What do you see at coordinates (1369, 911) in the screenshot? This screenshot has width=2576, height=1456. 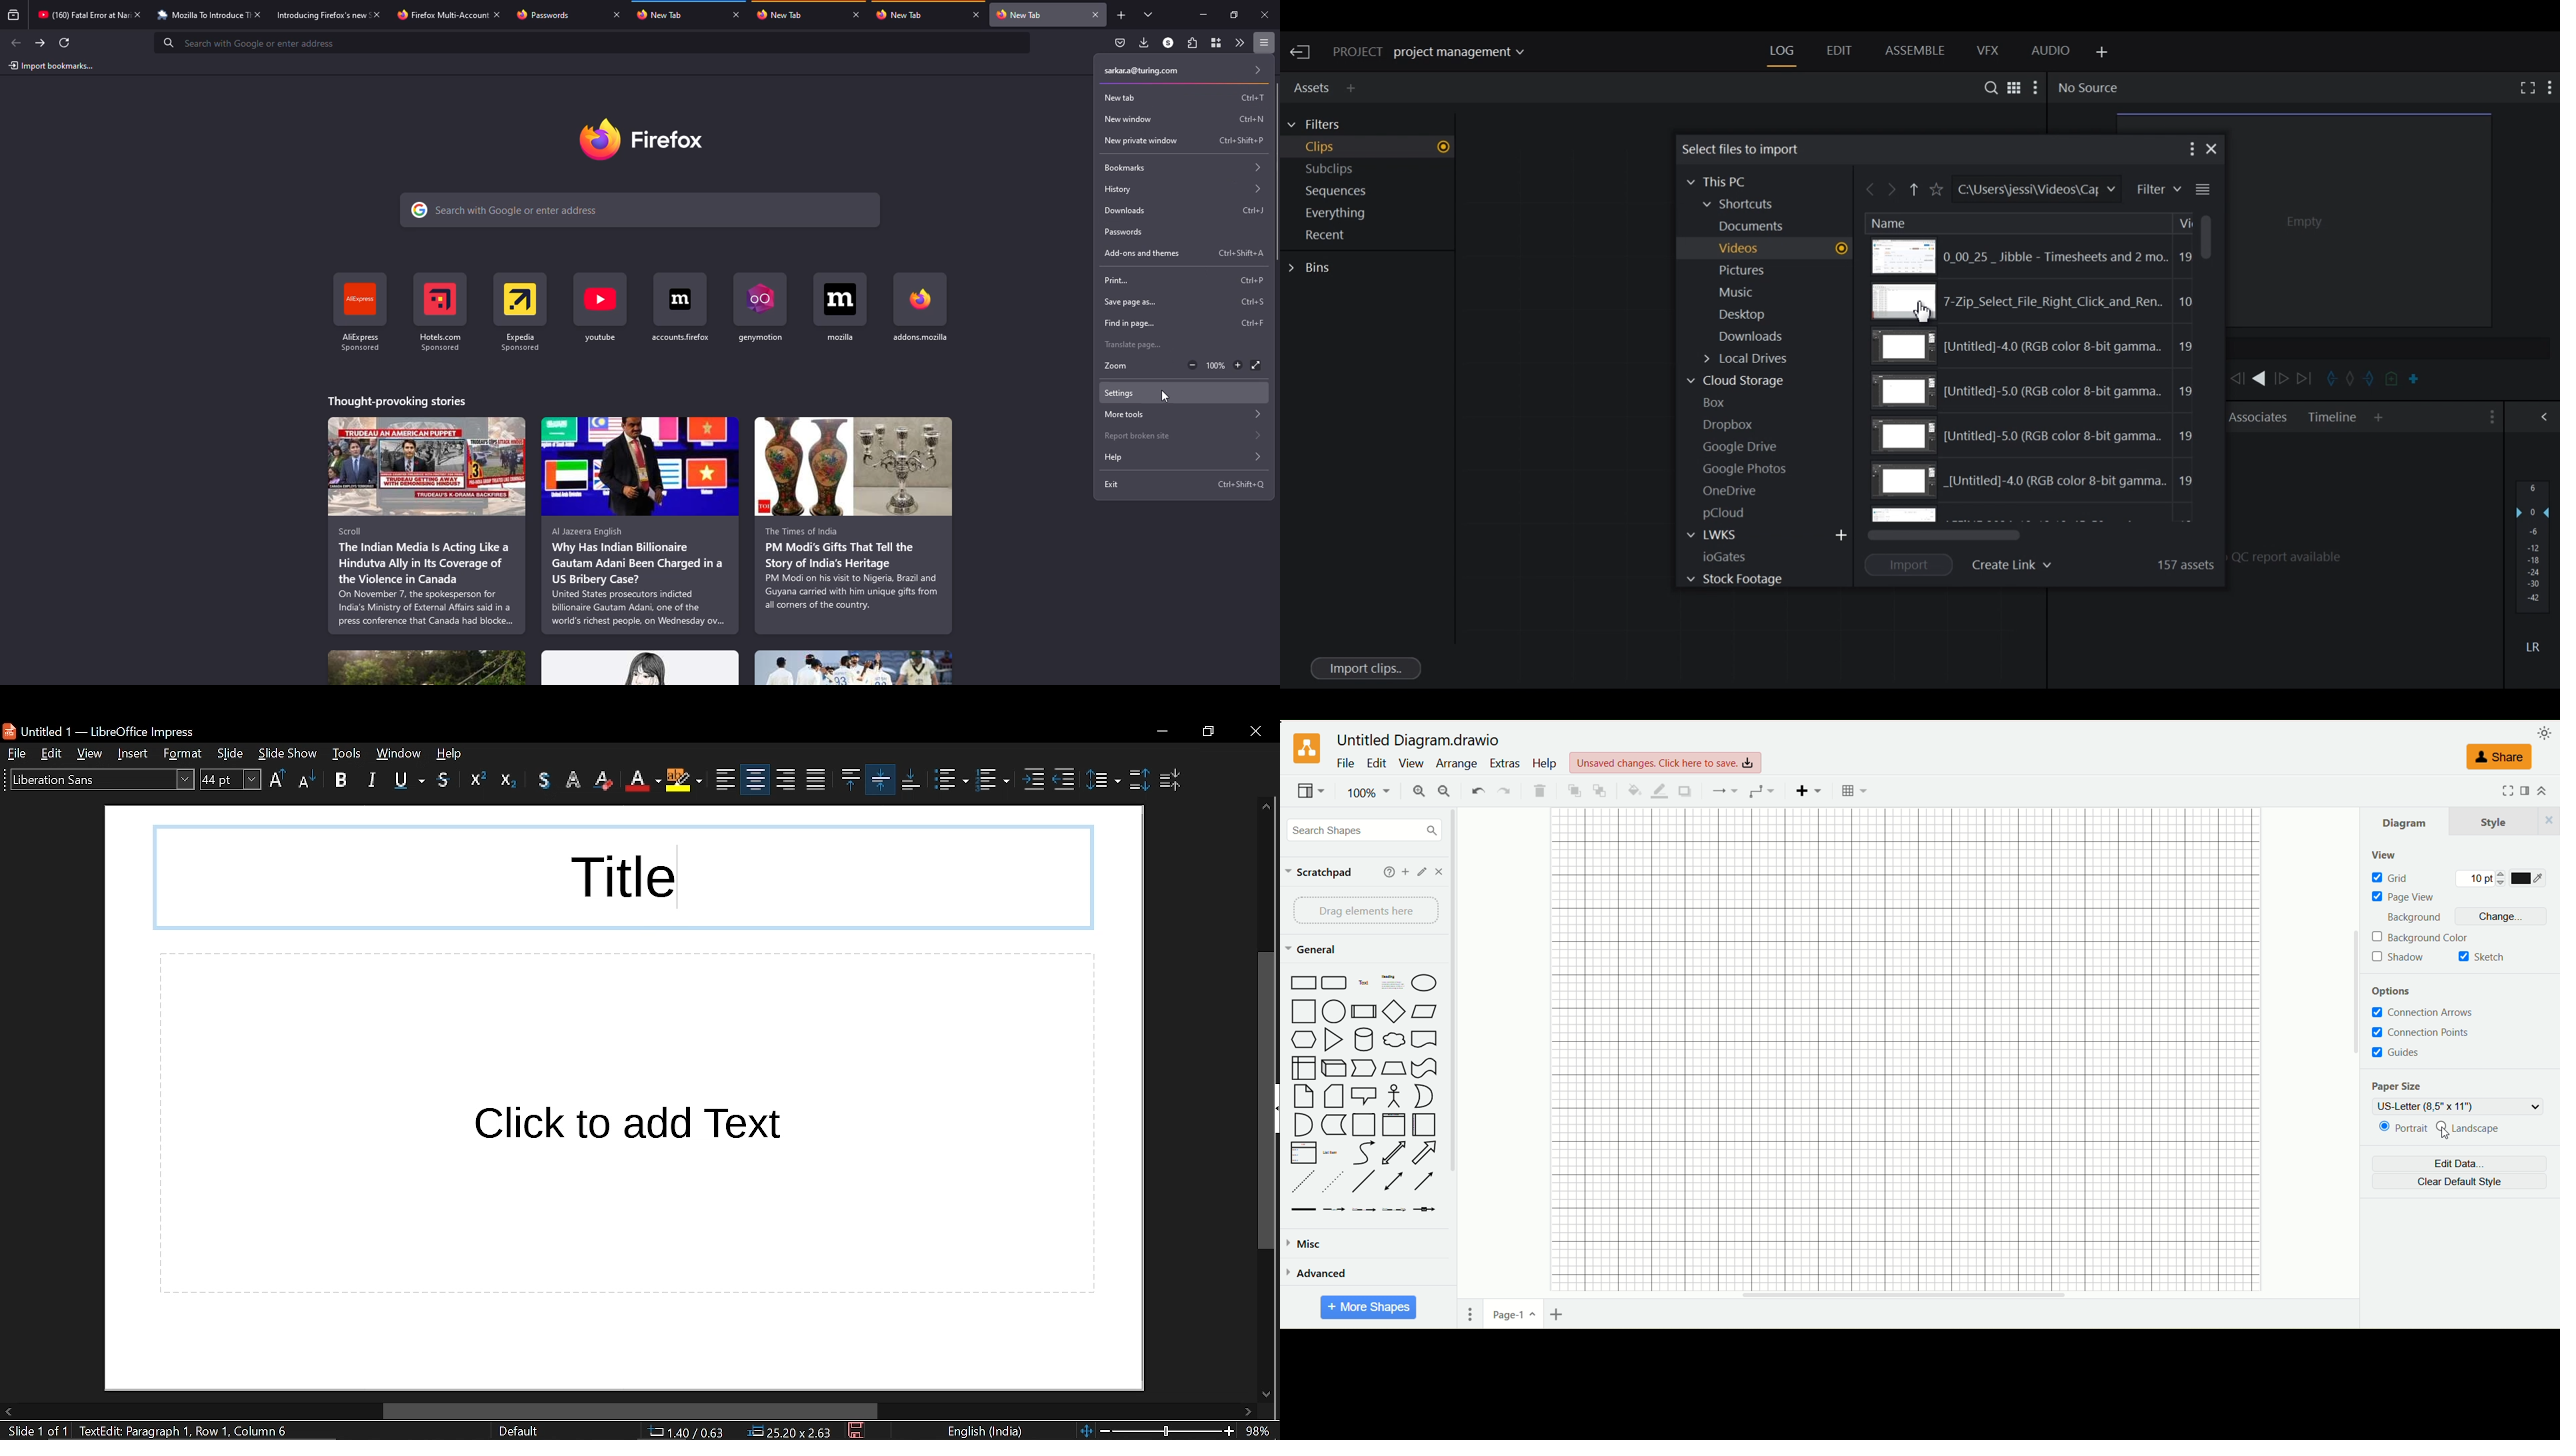 I see `drag elements here` at bounding box center [1369, 911].